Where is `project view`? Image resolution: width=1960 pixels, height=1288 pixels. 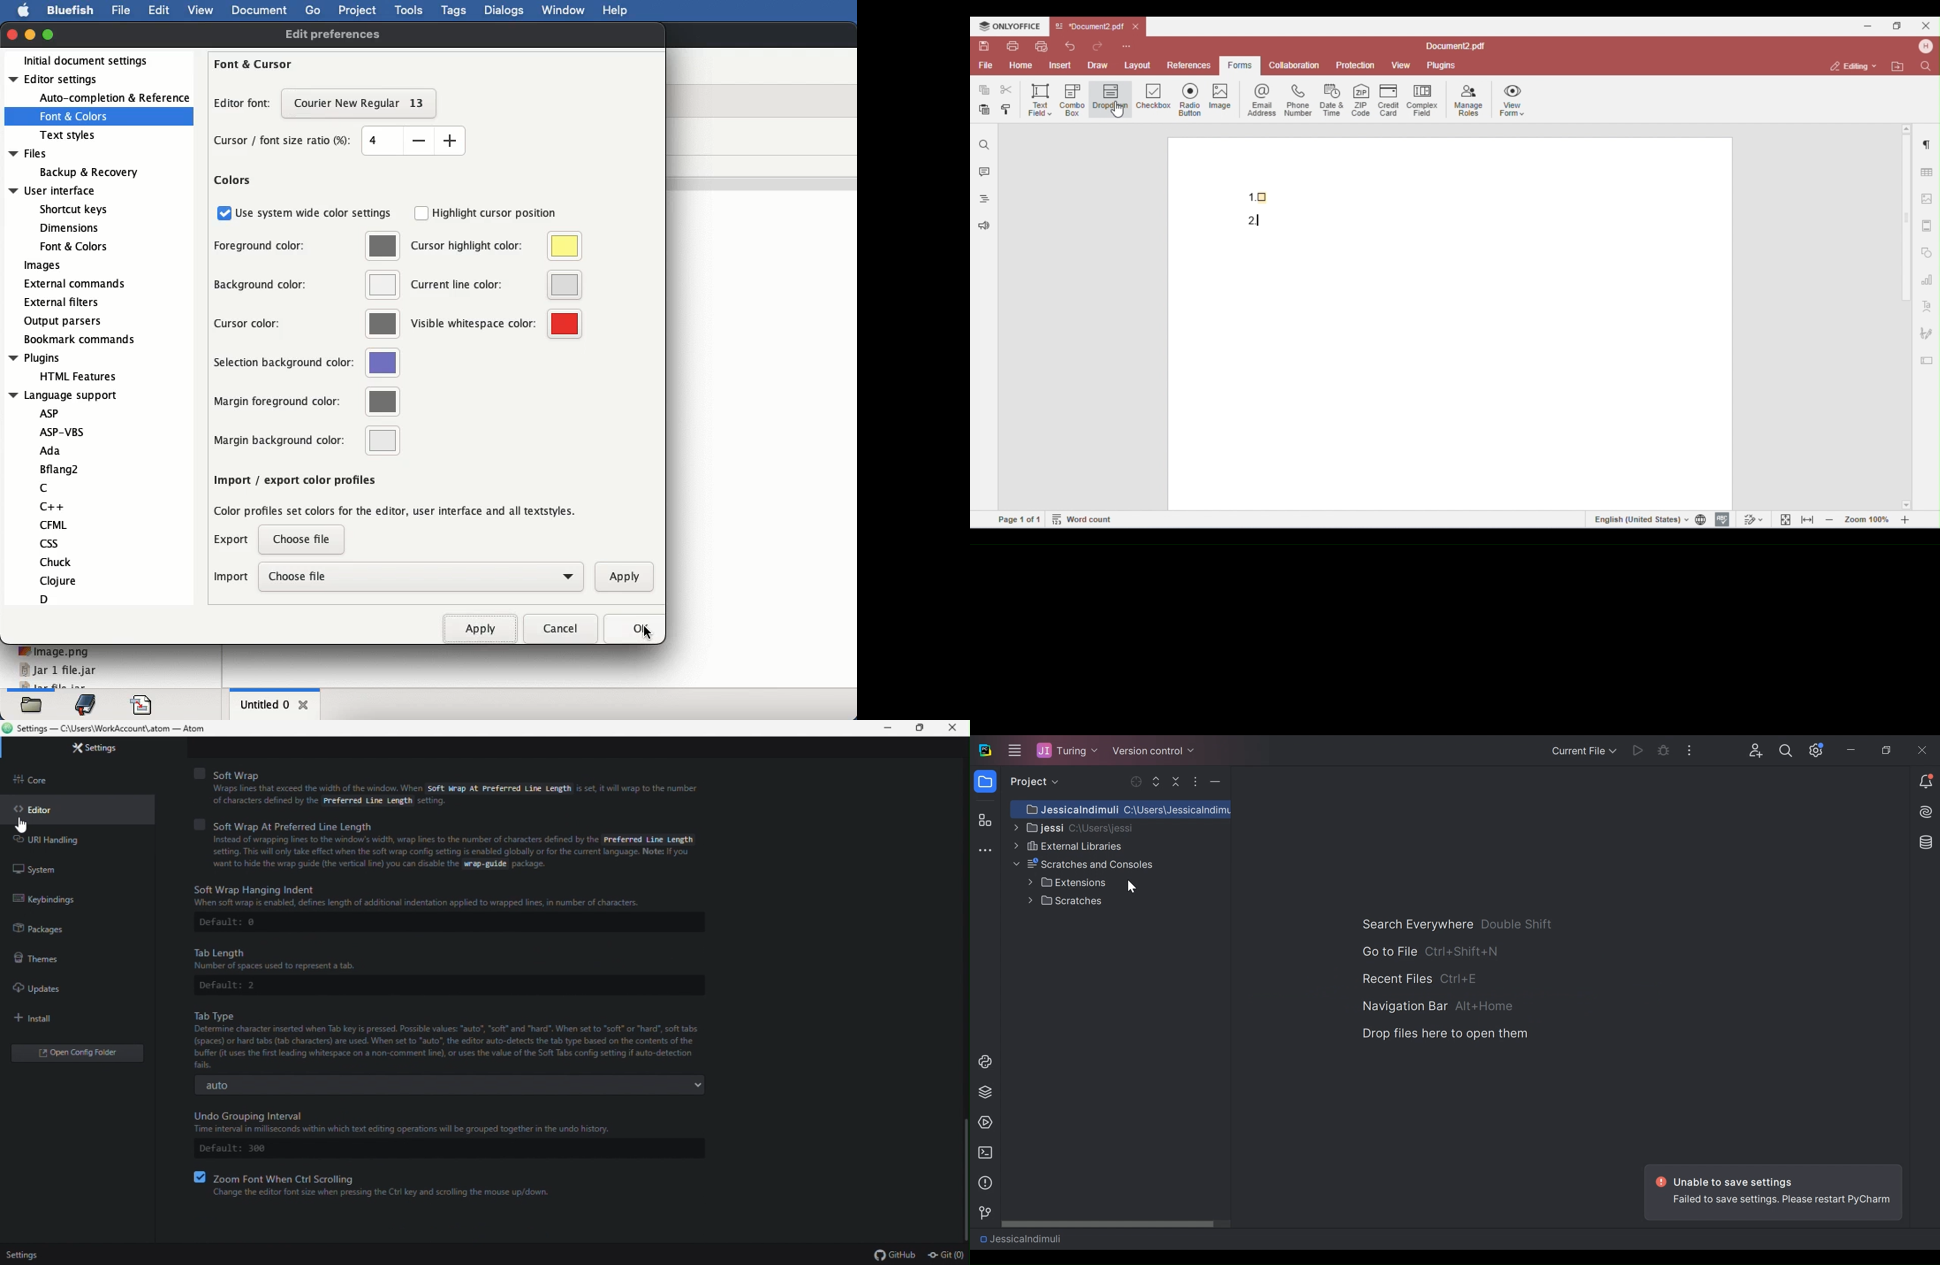
project view is located at coordinates (1032, 782).